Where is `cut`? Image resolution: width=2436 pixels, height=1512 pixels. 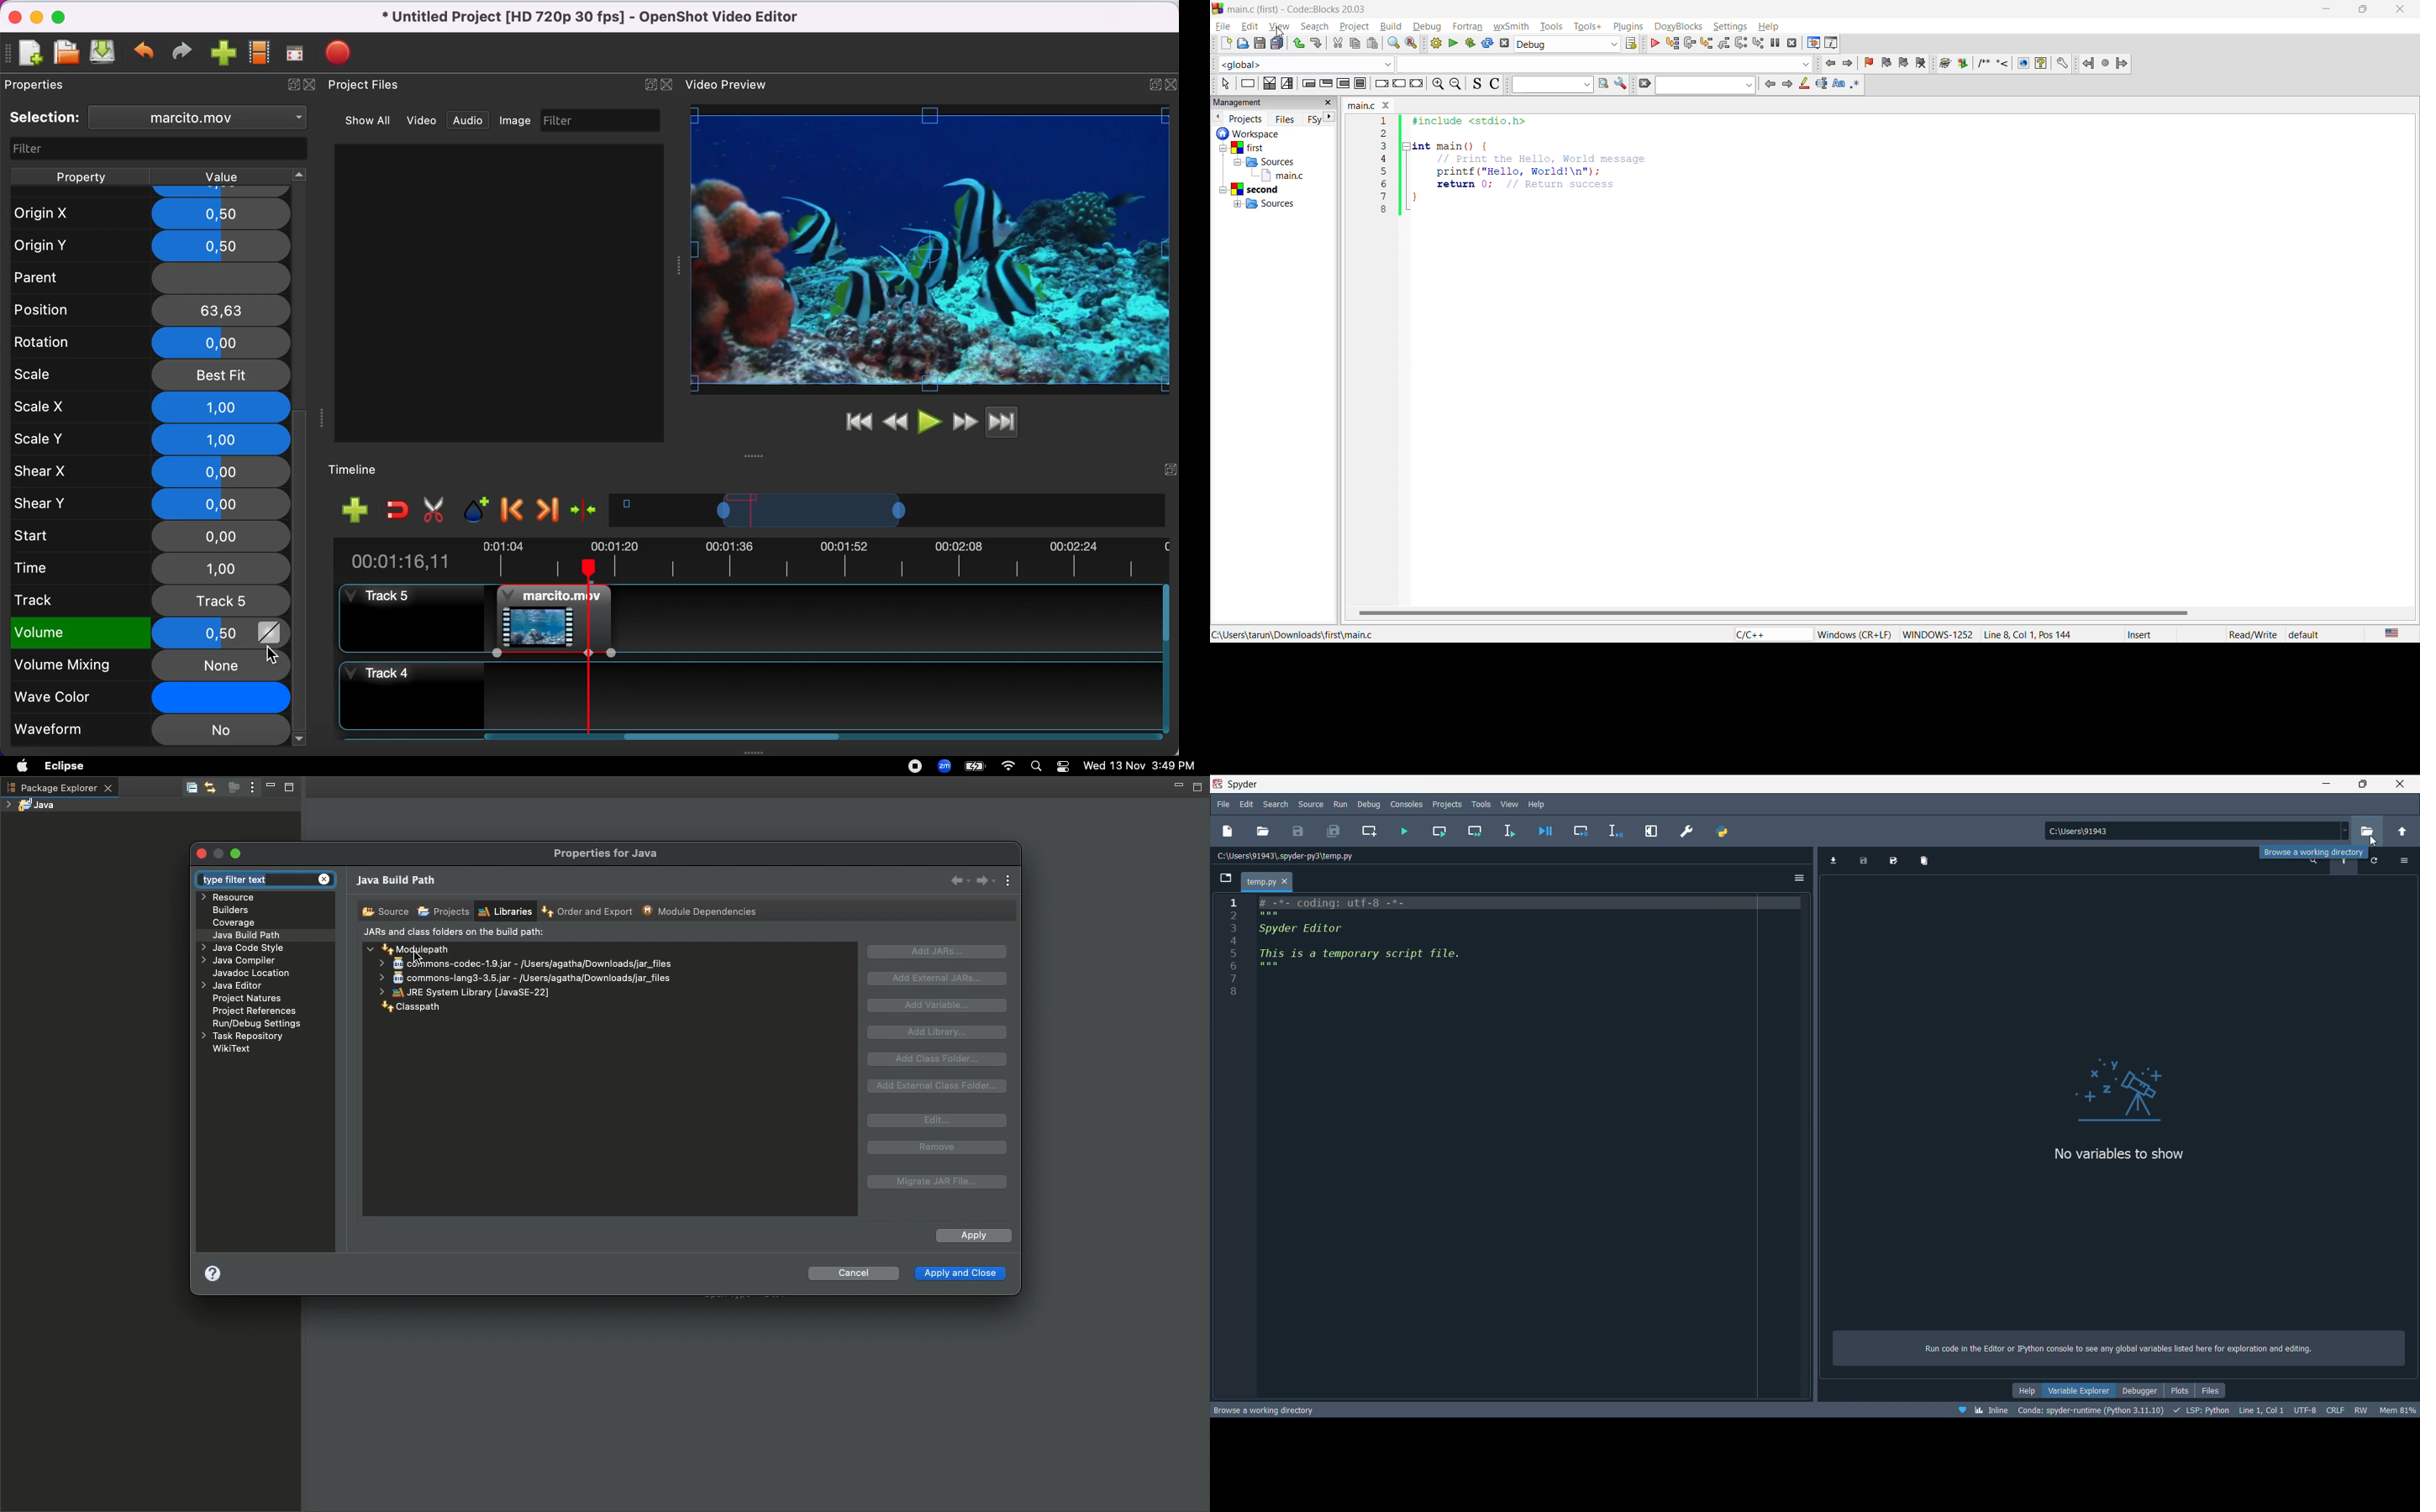
cut is located at coordinates (1336, 44).